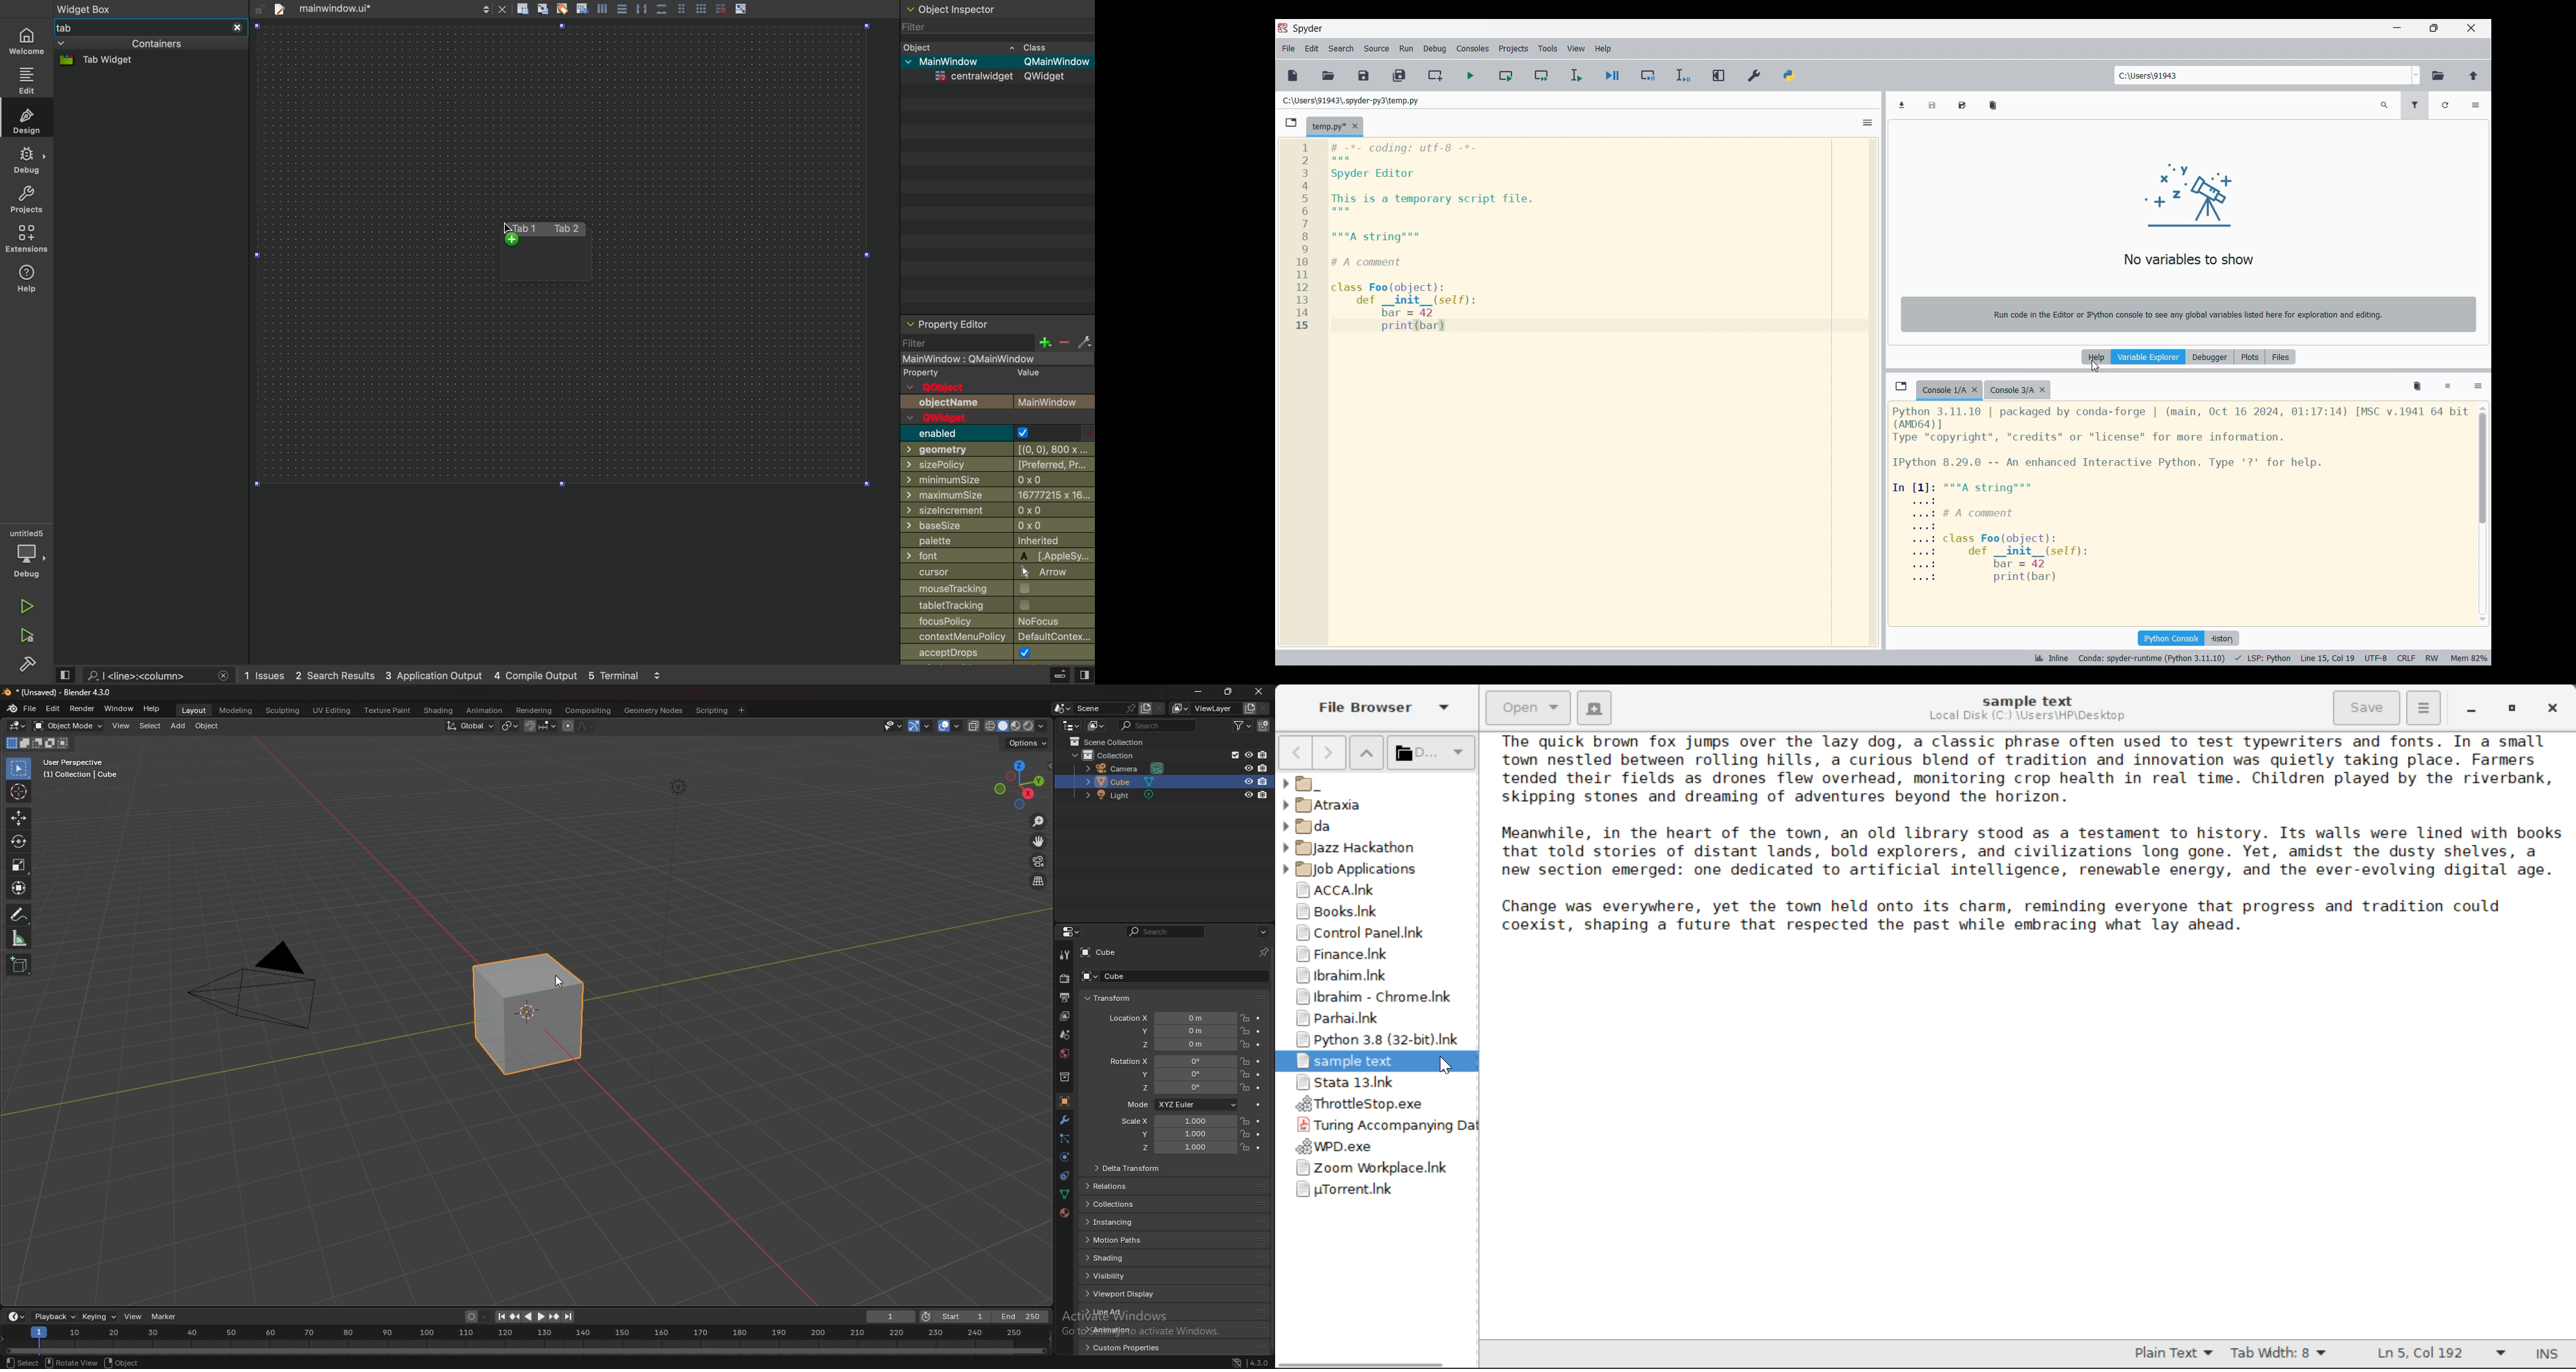  What do you see at coordinates (1375, 912) in the screenshot?
I see `Books Folder Shortcut Link` at bounding box center [1375, 912].